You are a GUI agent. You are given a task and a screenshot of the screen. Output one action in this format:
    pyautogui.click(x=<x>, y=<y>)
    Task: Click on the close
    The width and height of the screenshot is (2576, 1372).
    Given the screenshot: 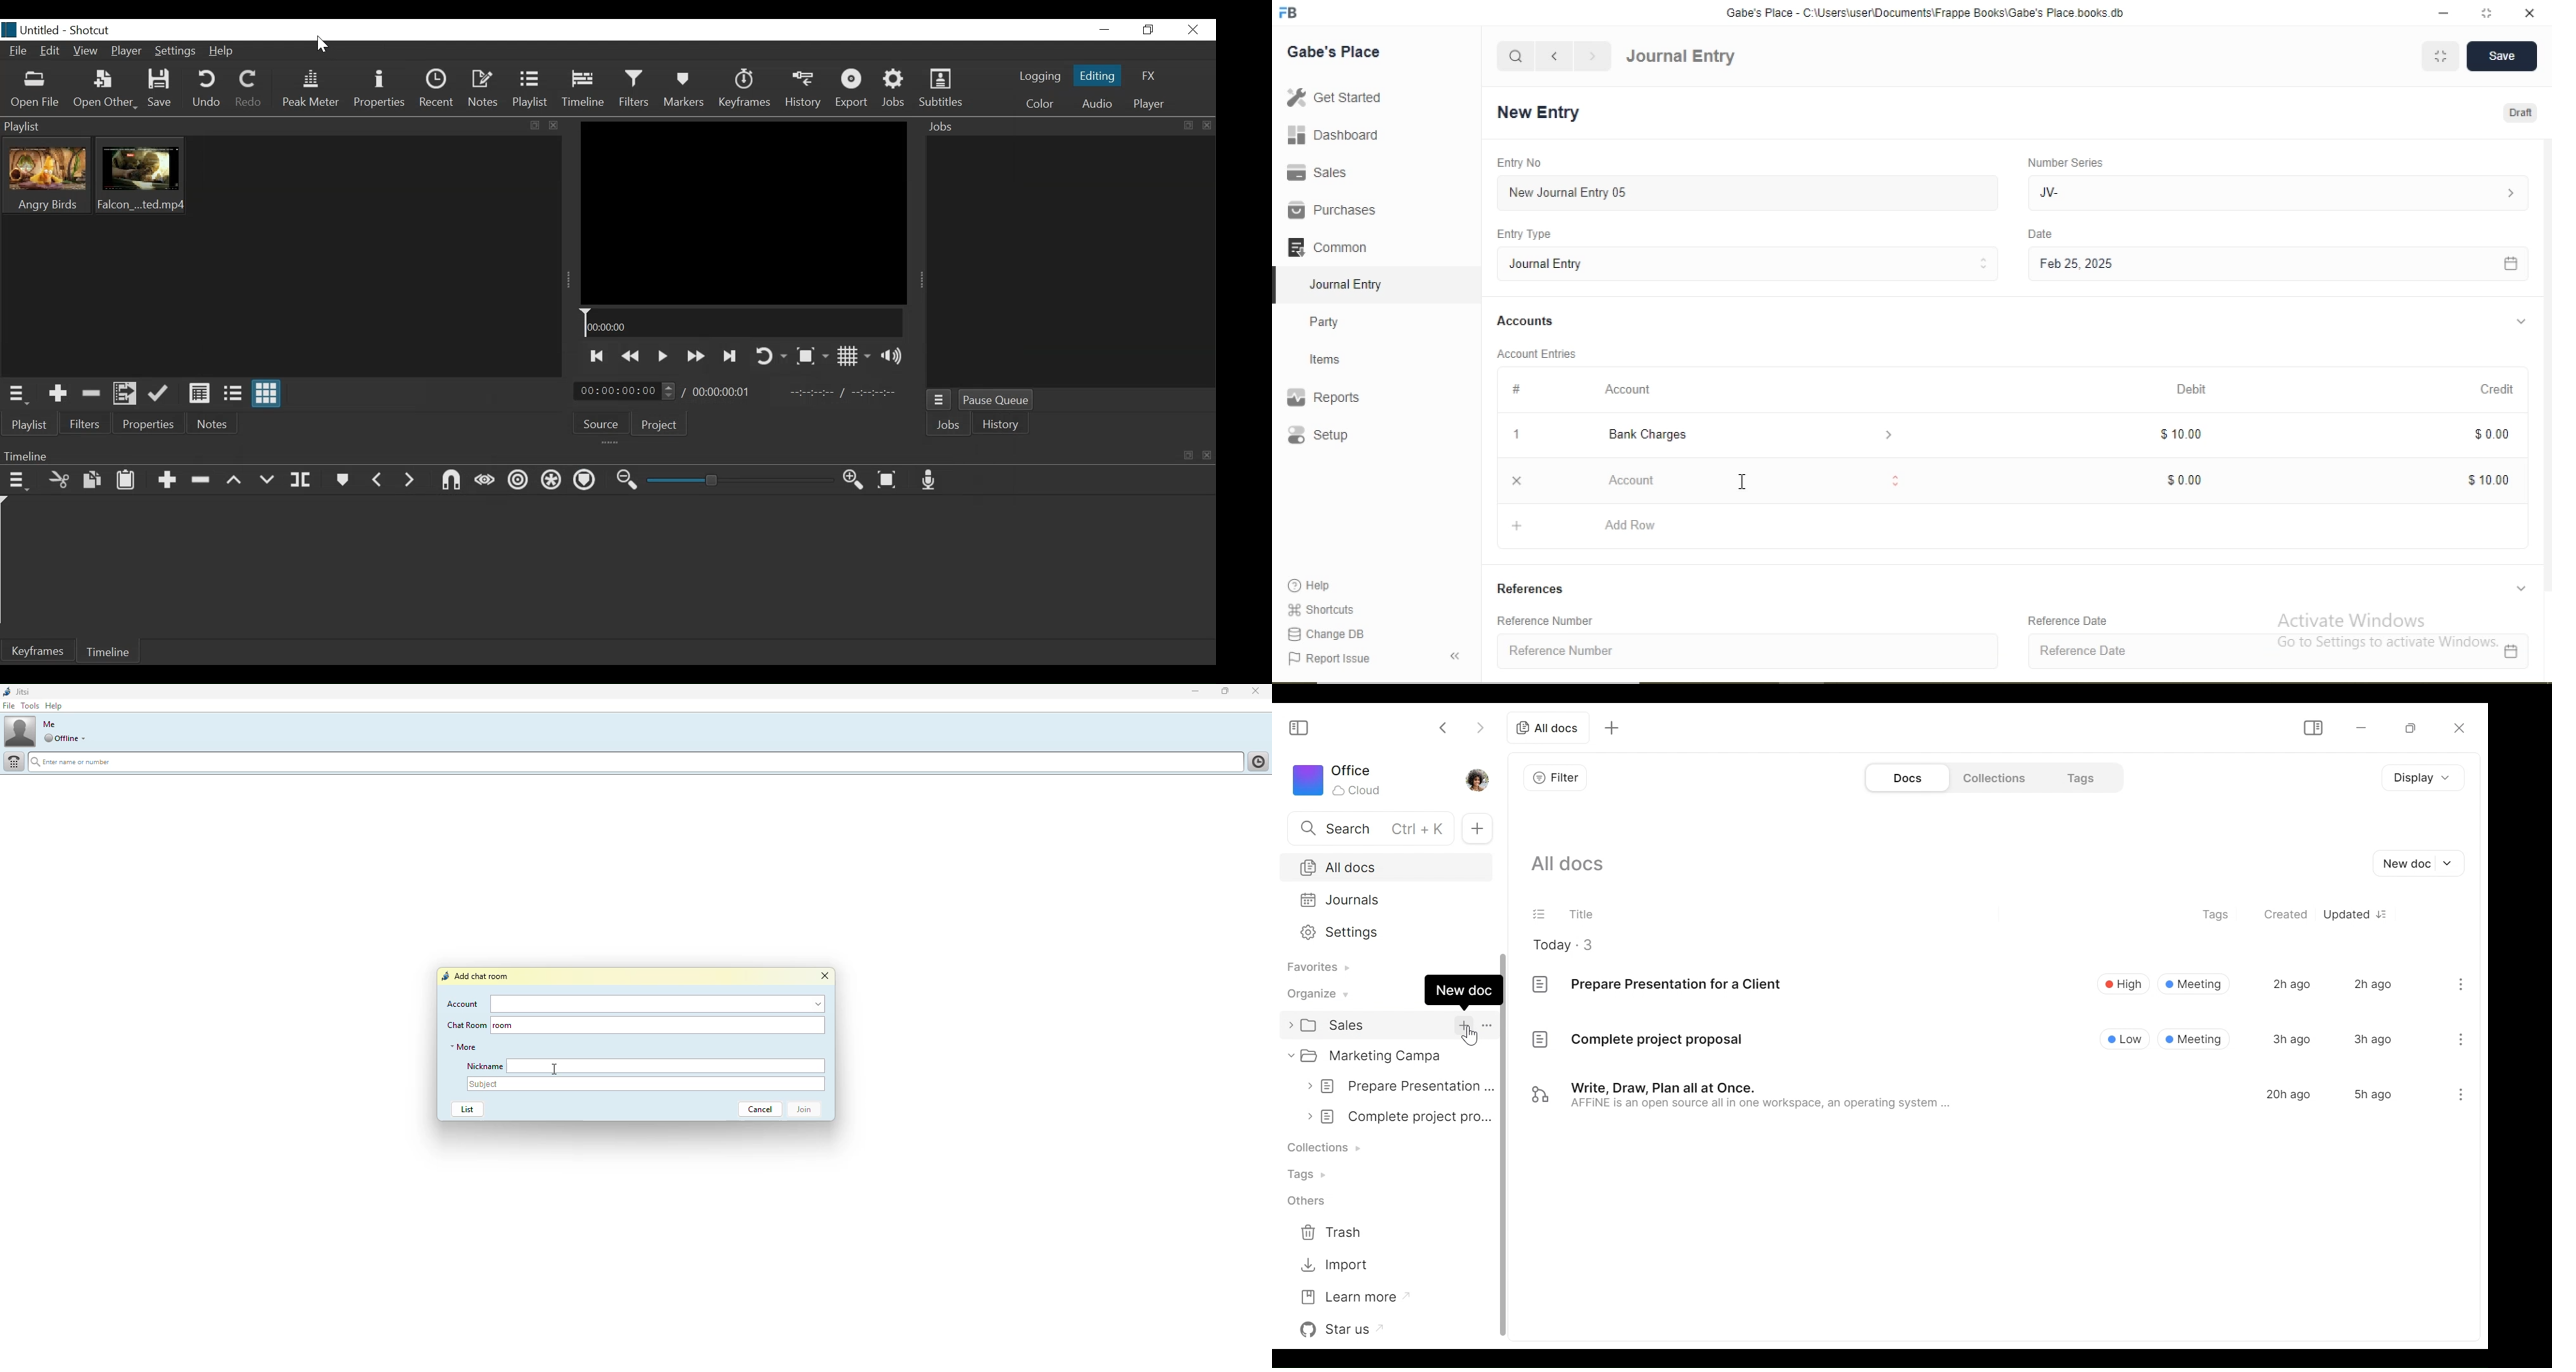 What is the action you would take?
    pyautogui.click(x=1259, y=691)
    